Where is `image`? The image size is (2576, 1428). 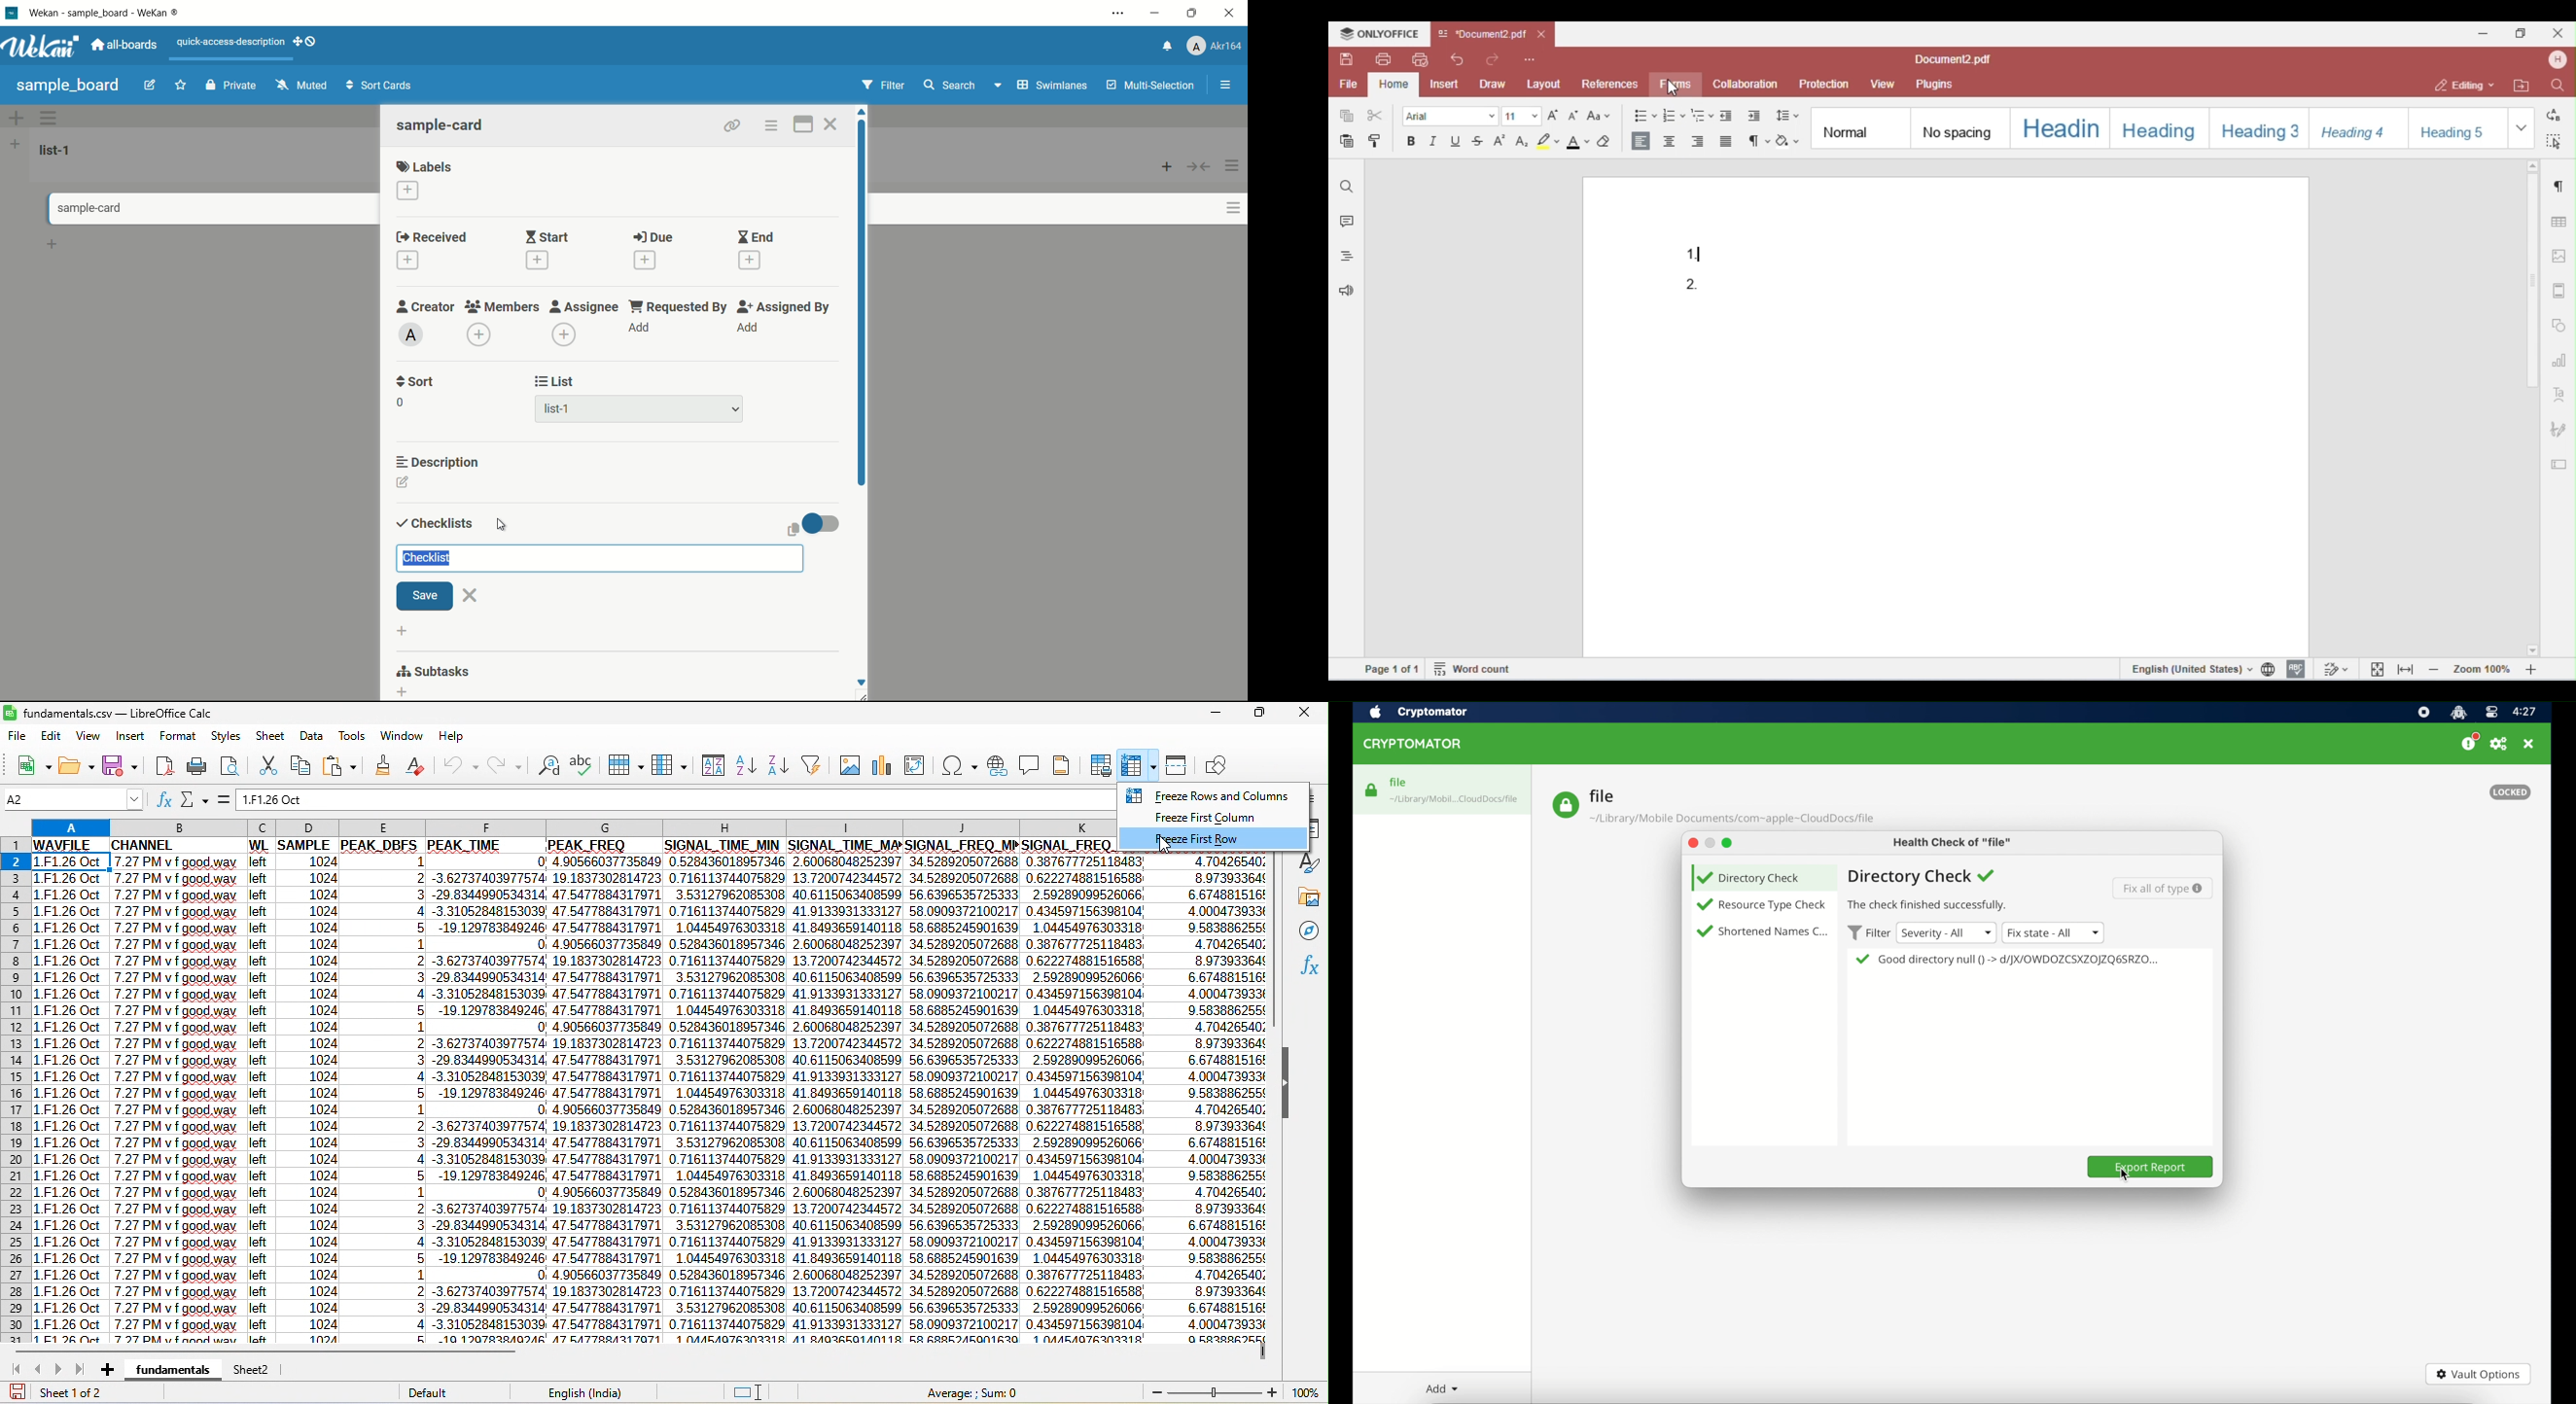 image is located at coordinates (846, 763).